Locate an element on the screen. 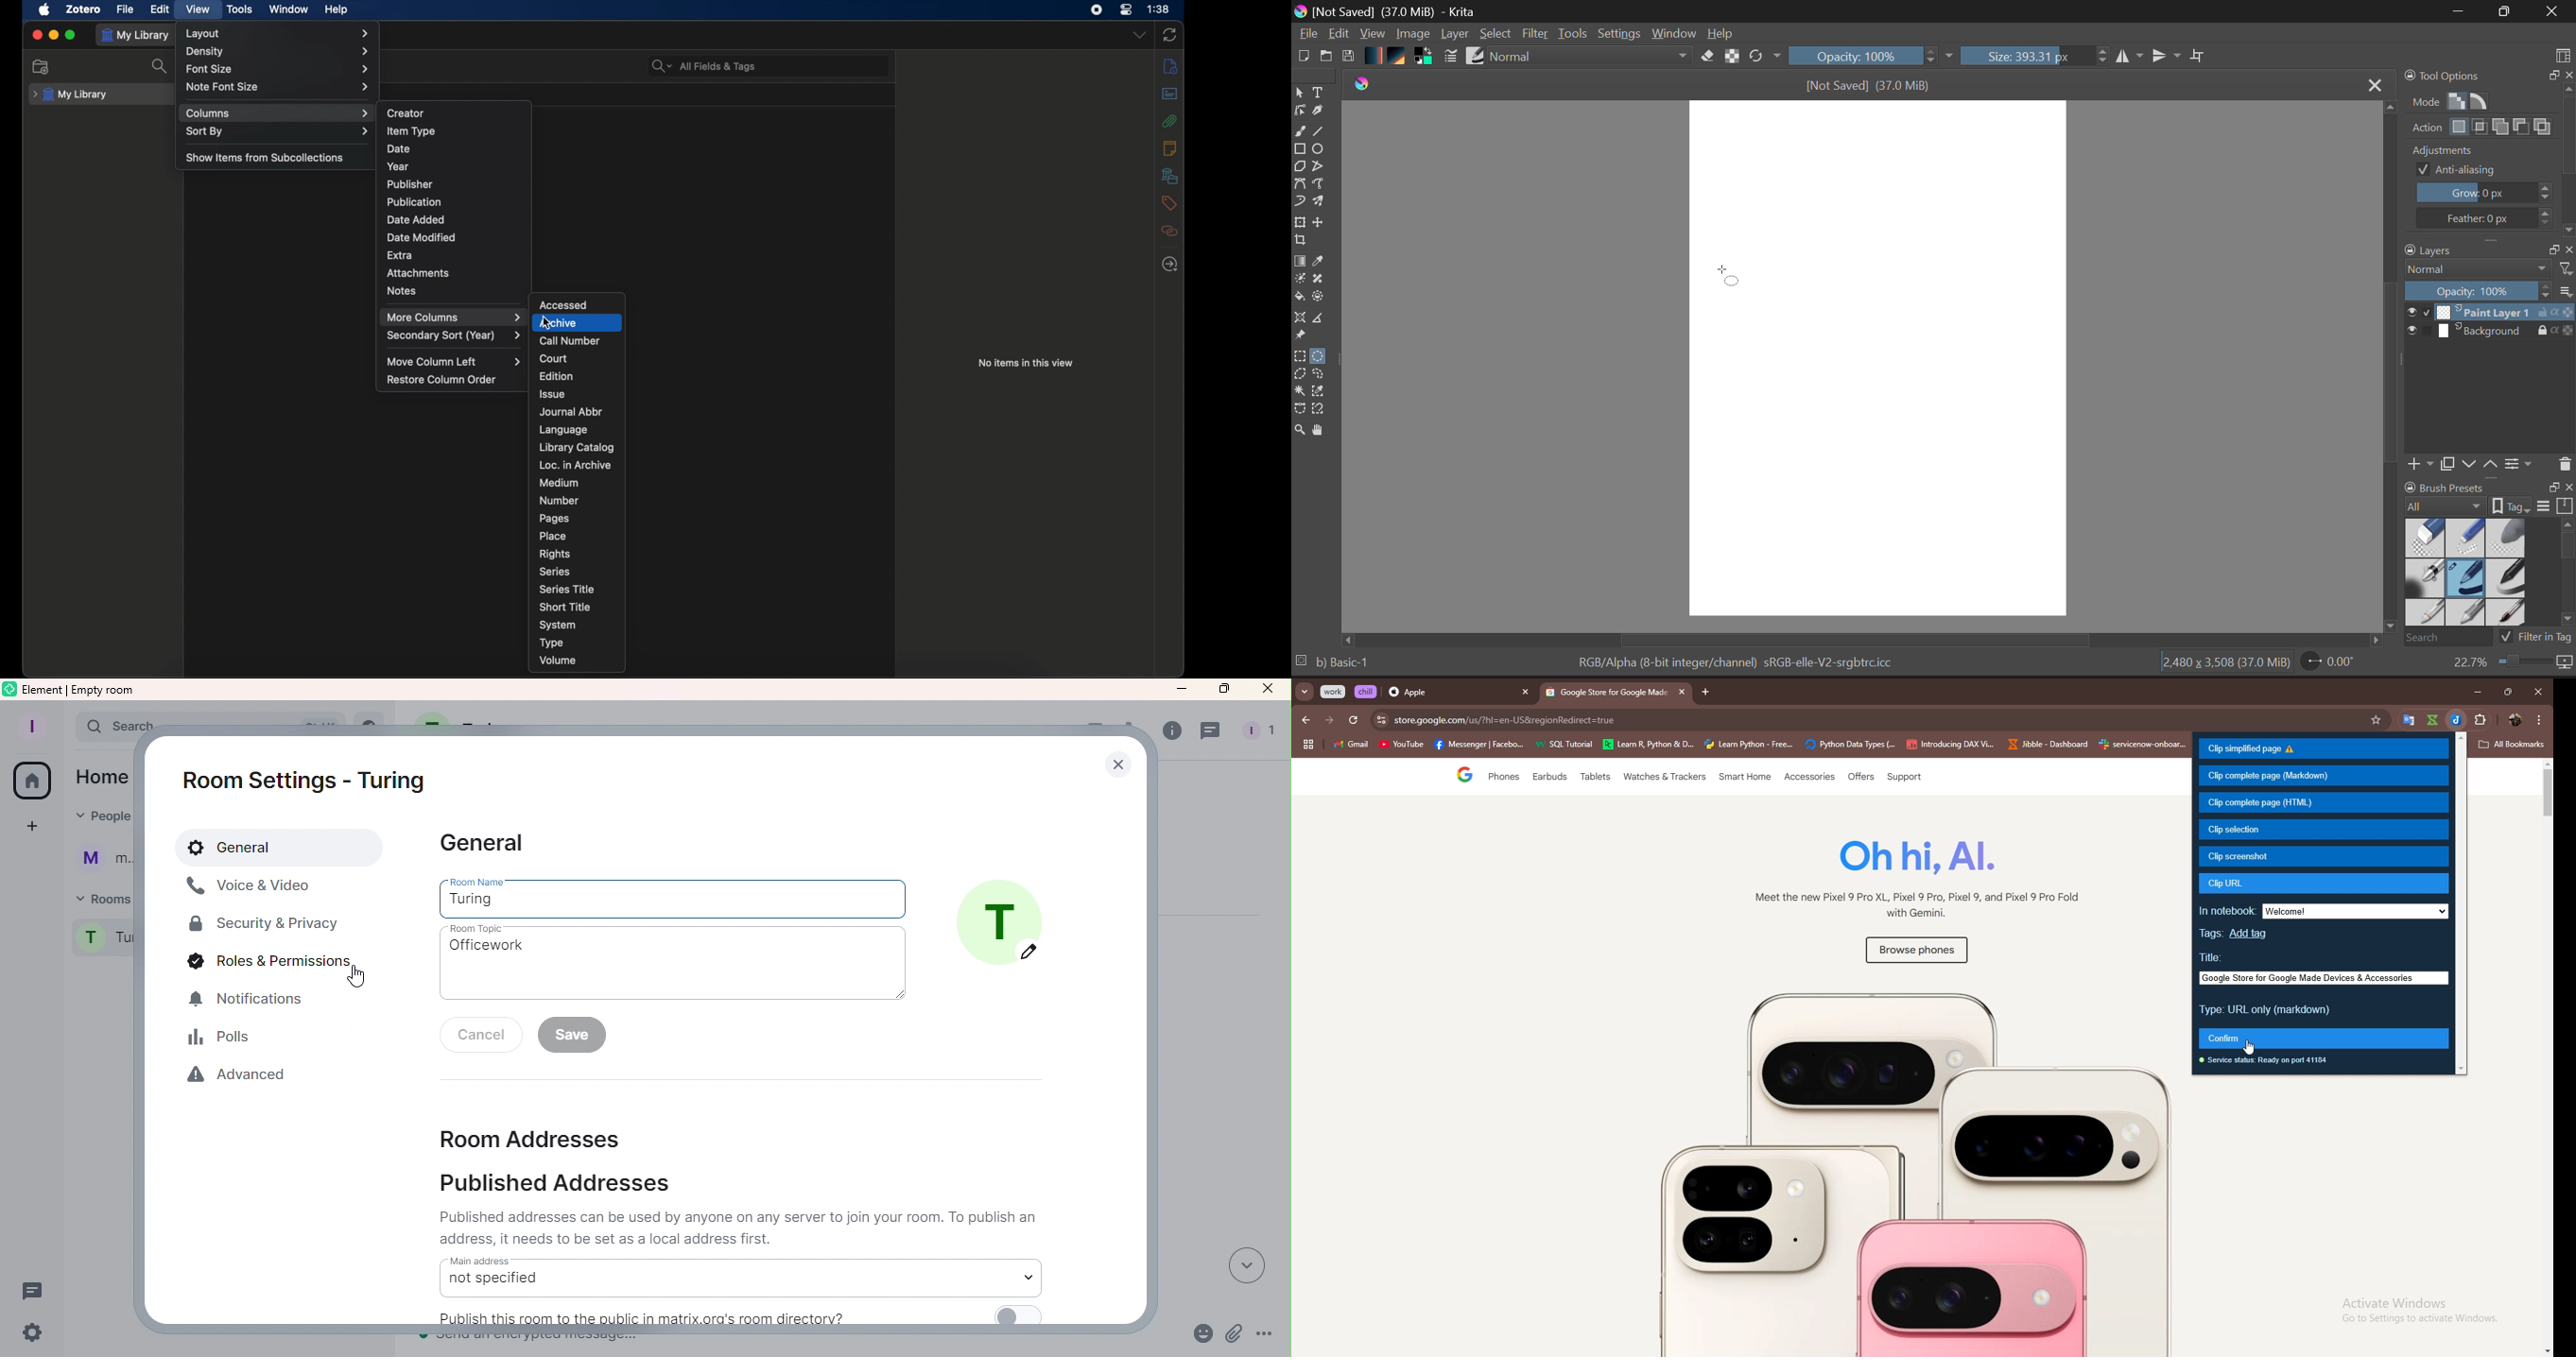 The image size is (2576, 1372). Emoji is located at coordinates (1202, 1335).